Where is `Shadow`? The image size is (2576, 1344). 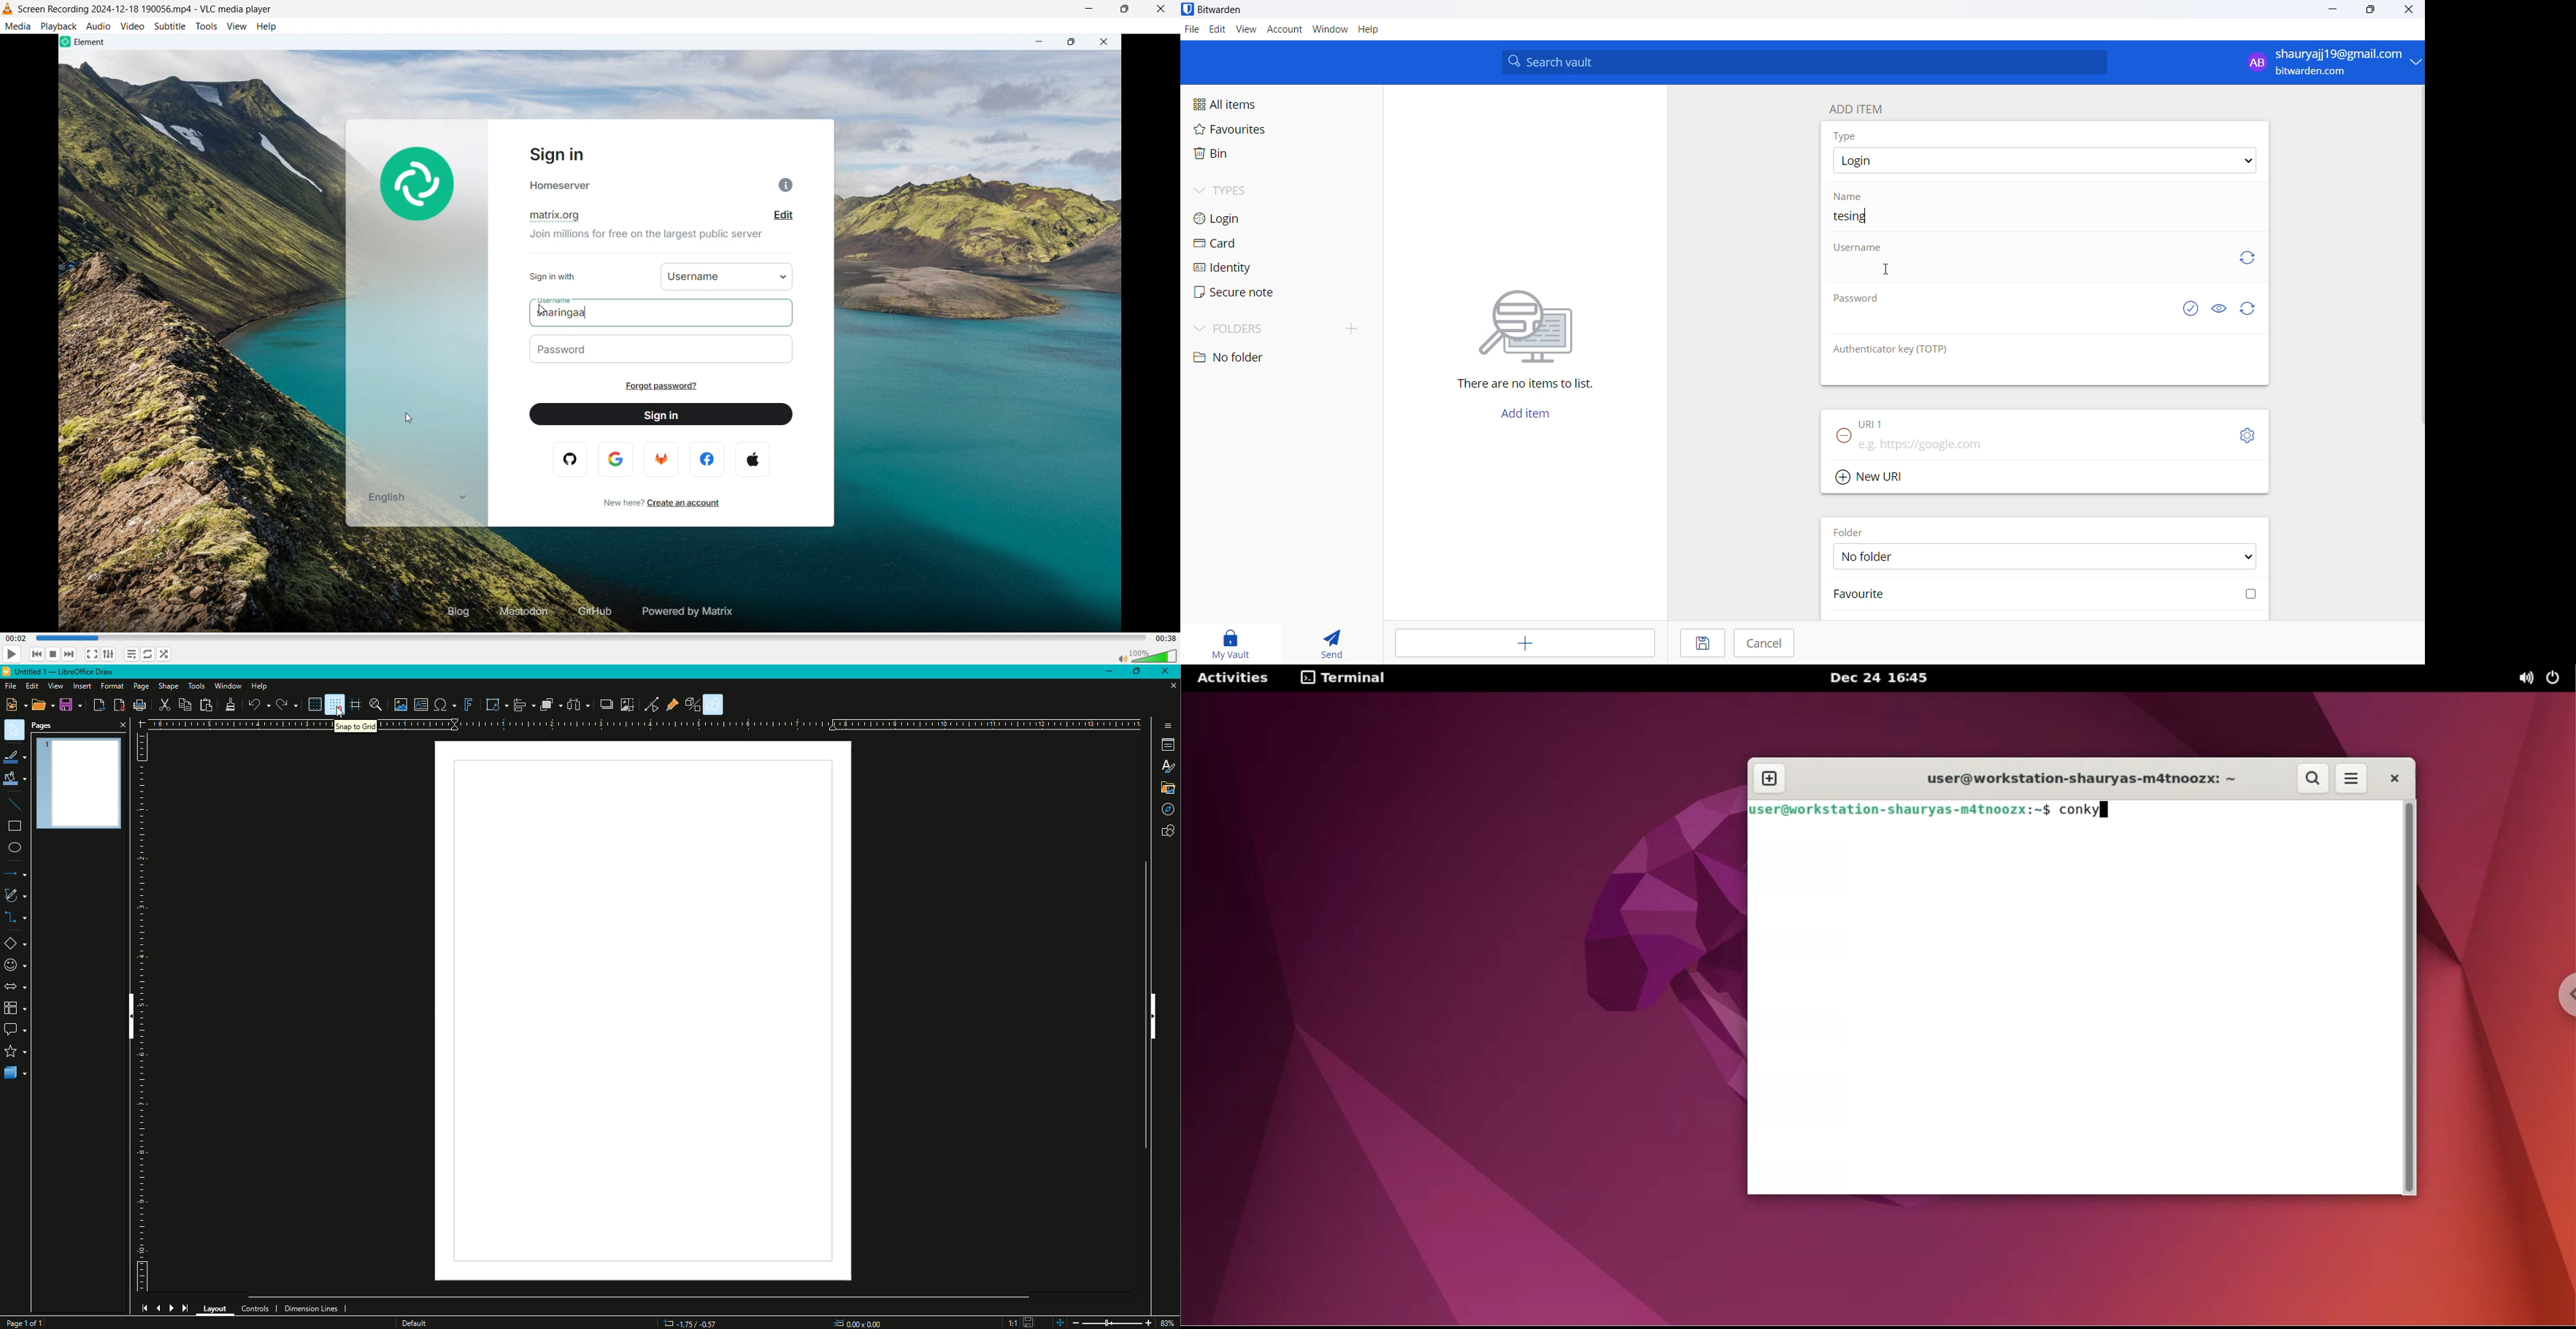
Shadow is located at coordinates (605, 706).